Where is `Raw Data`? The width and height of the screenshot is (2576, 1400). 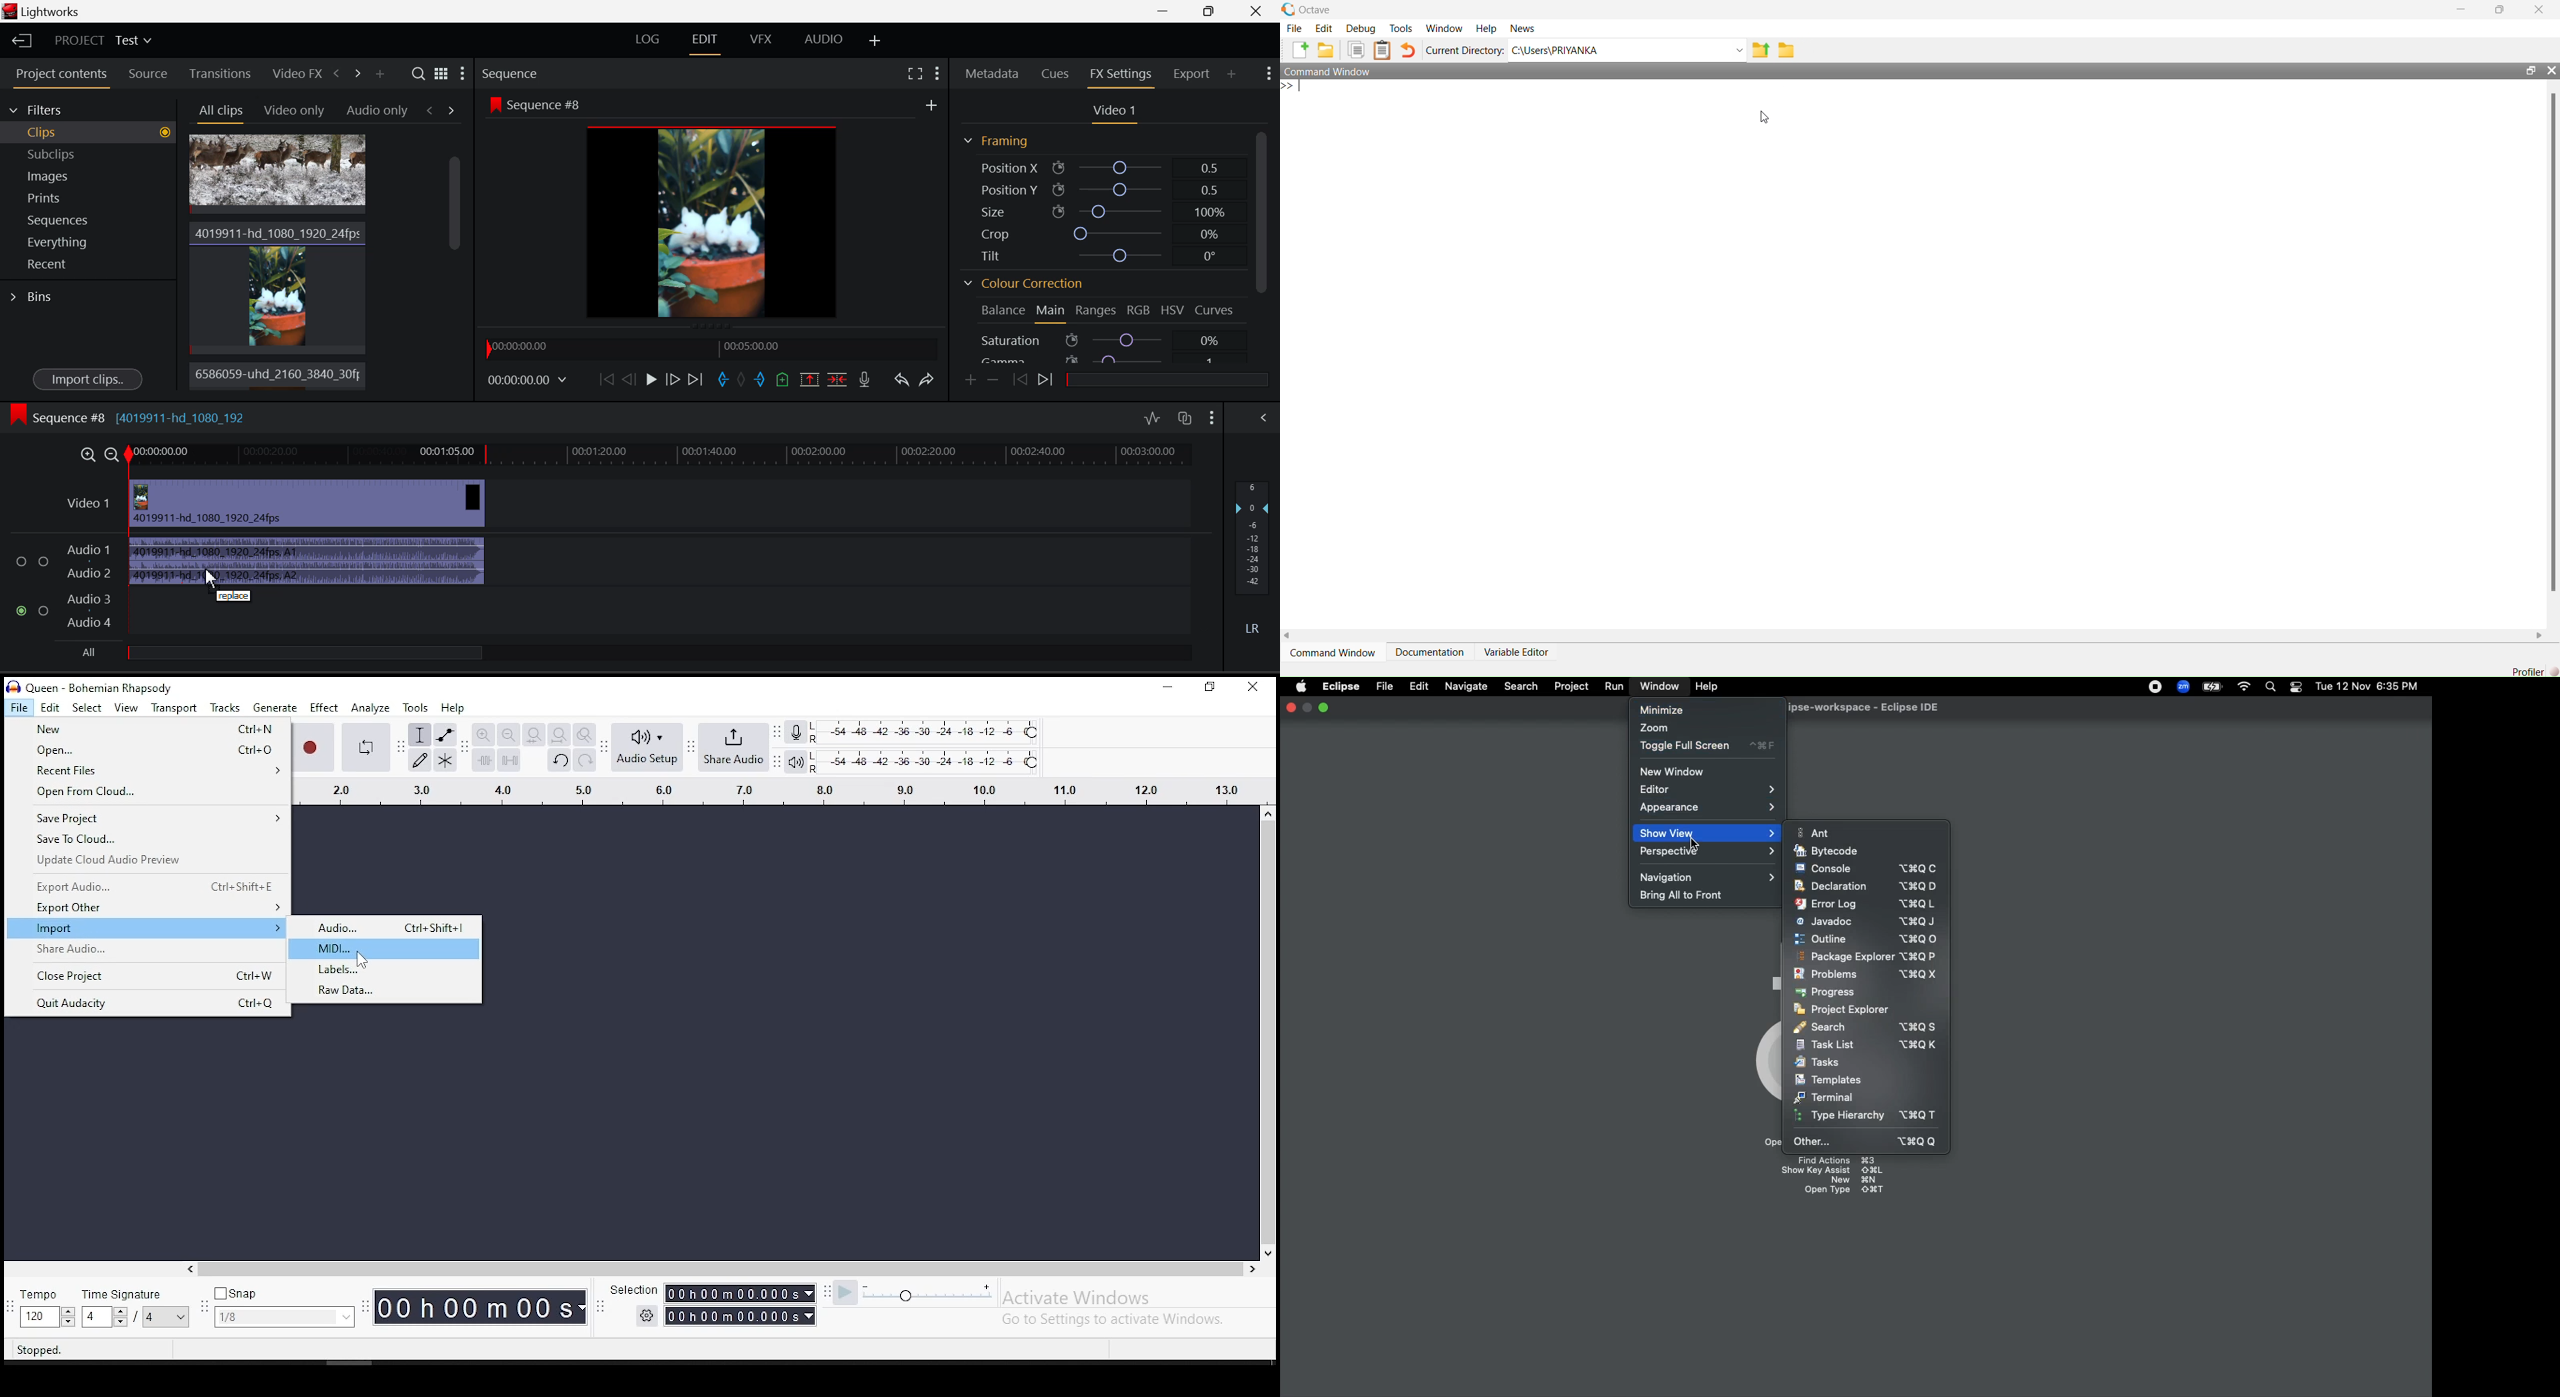
Raw Data is located at coordinates (388, 992).